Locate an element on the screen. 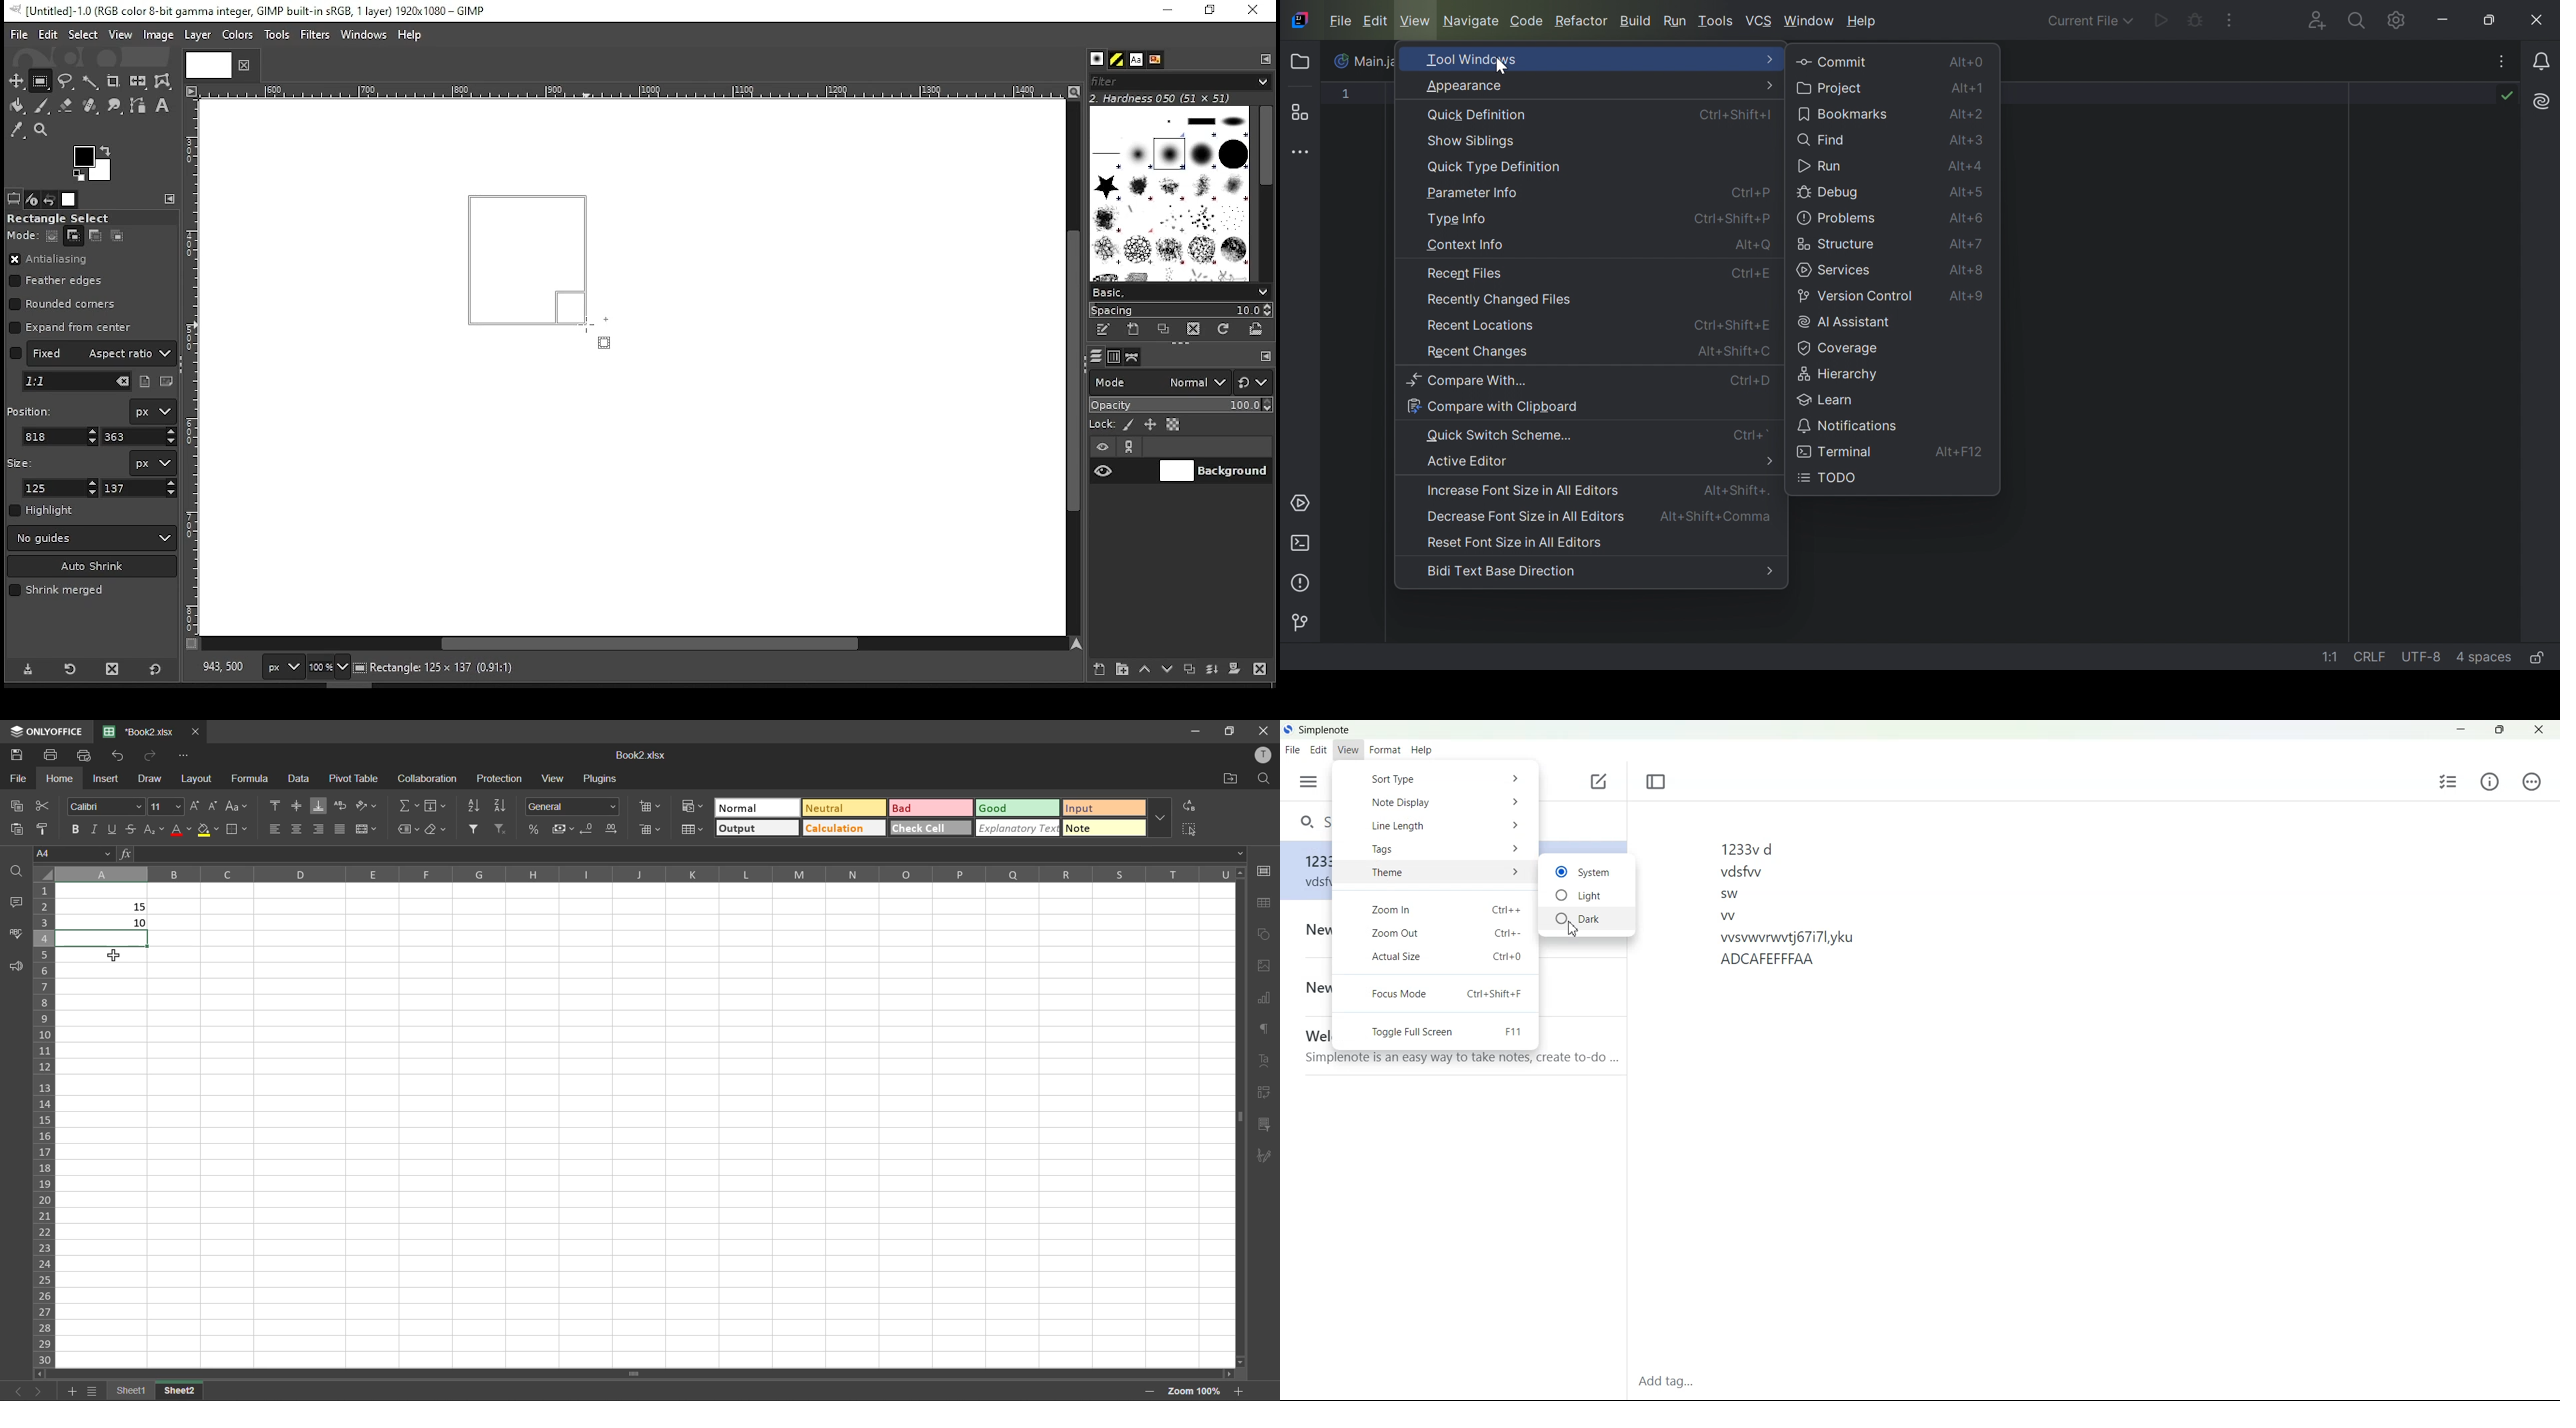  fontsize is located at coordinates (165, 807).